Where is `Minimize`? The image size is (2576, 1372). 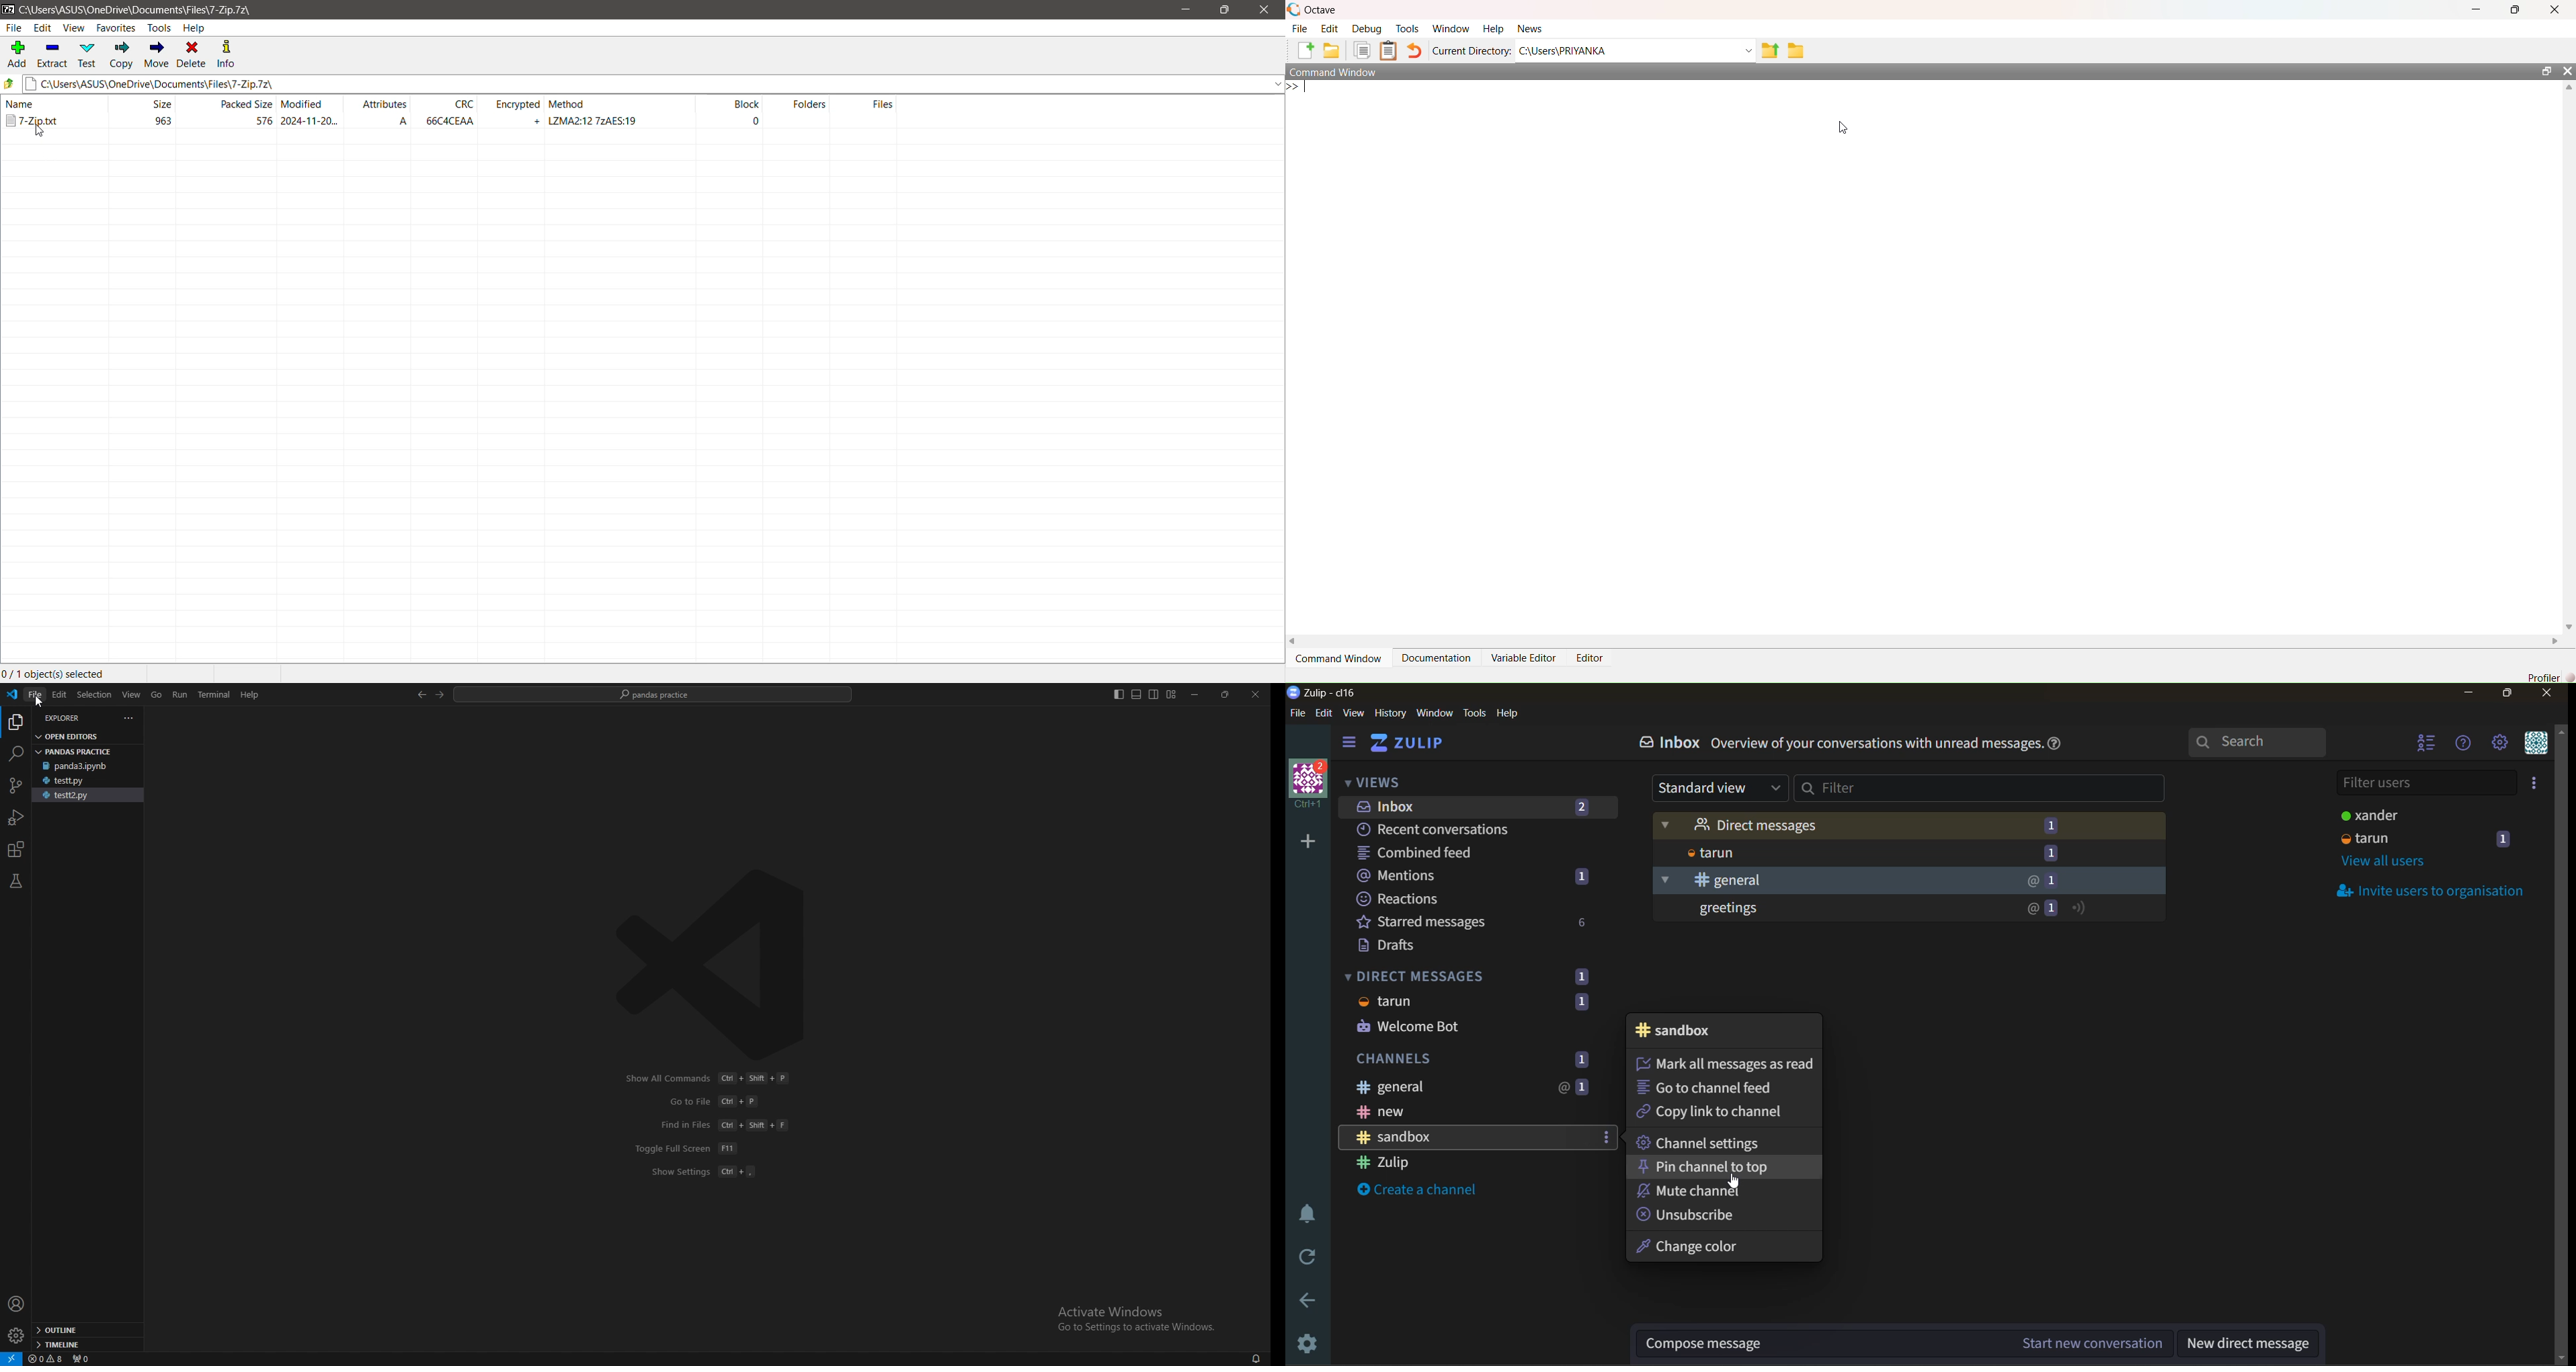
Minimize is located at coordinates (1185, 10).